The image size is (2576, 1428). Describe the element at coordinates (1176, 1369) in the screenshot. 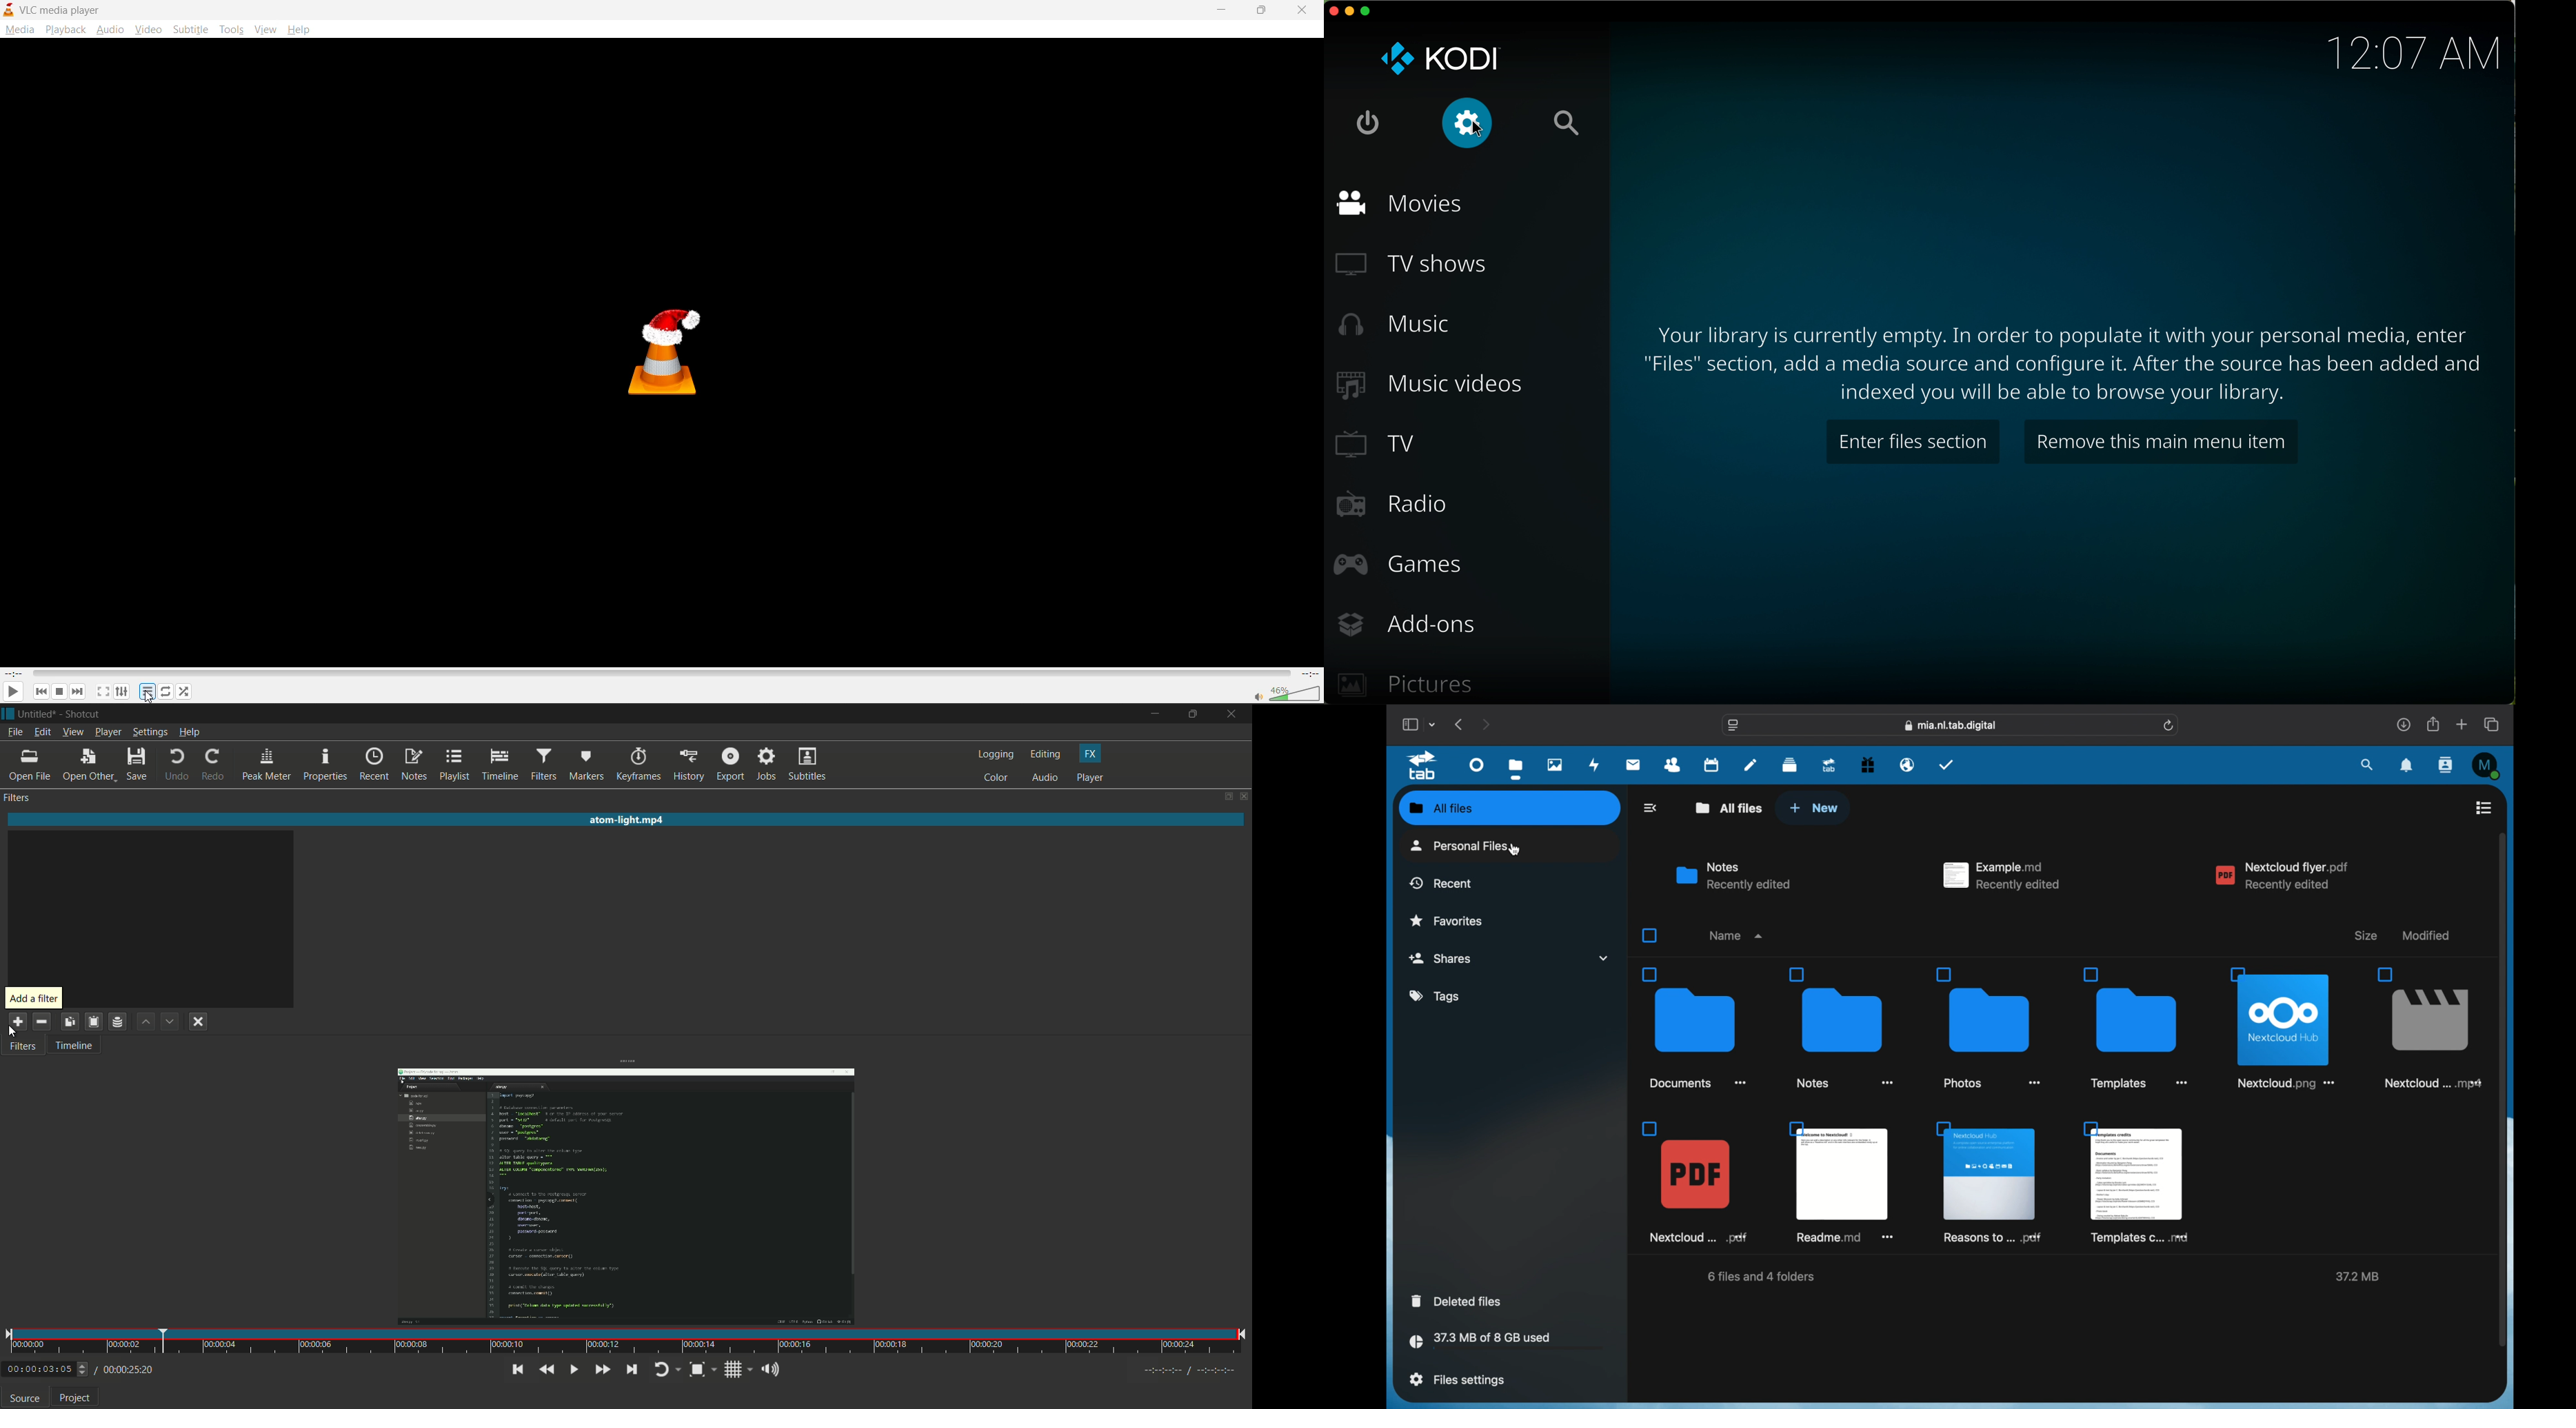

I see `Timecodes` at that location.